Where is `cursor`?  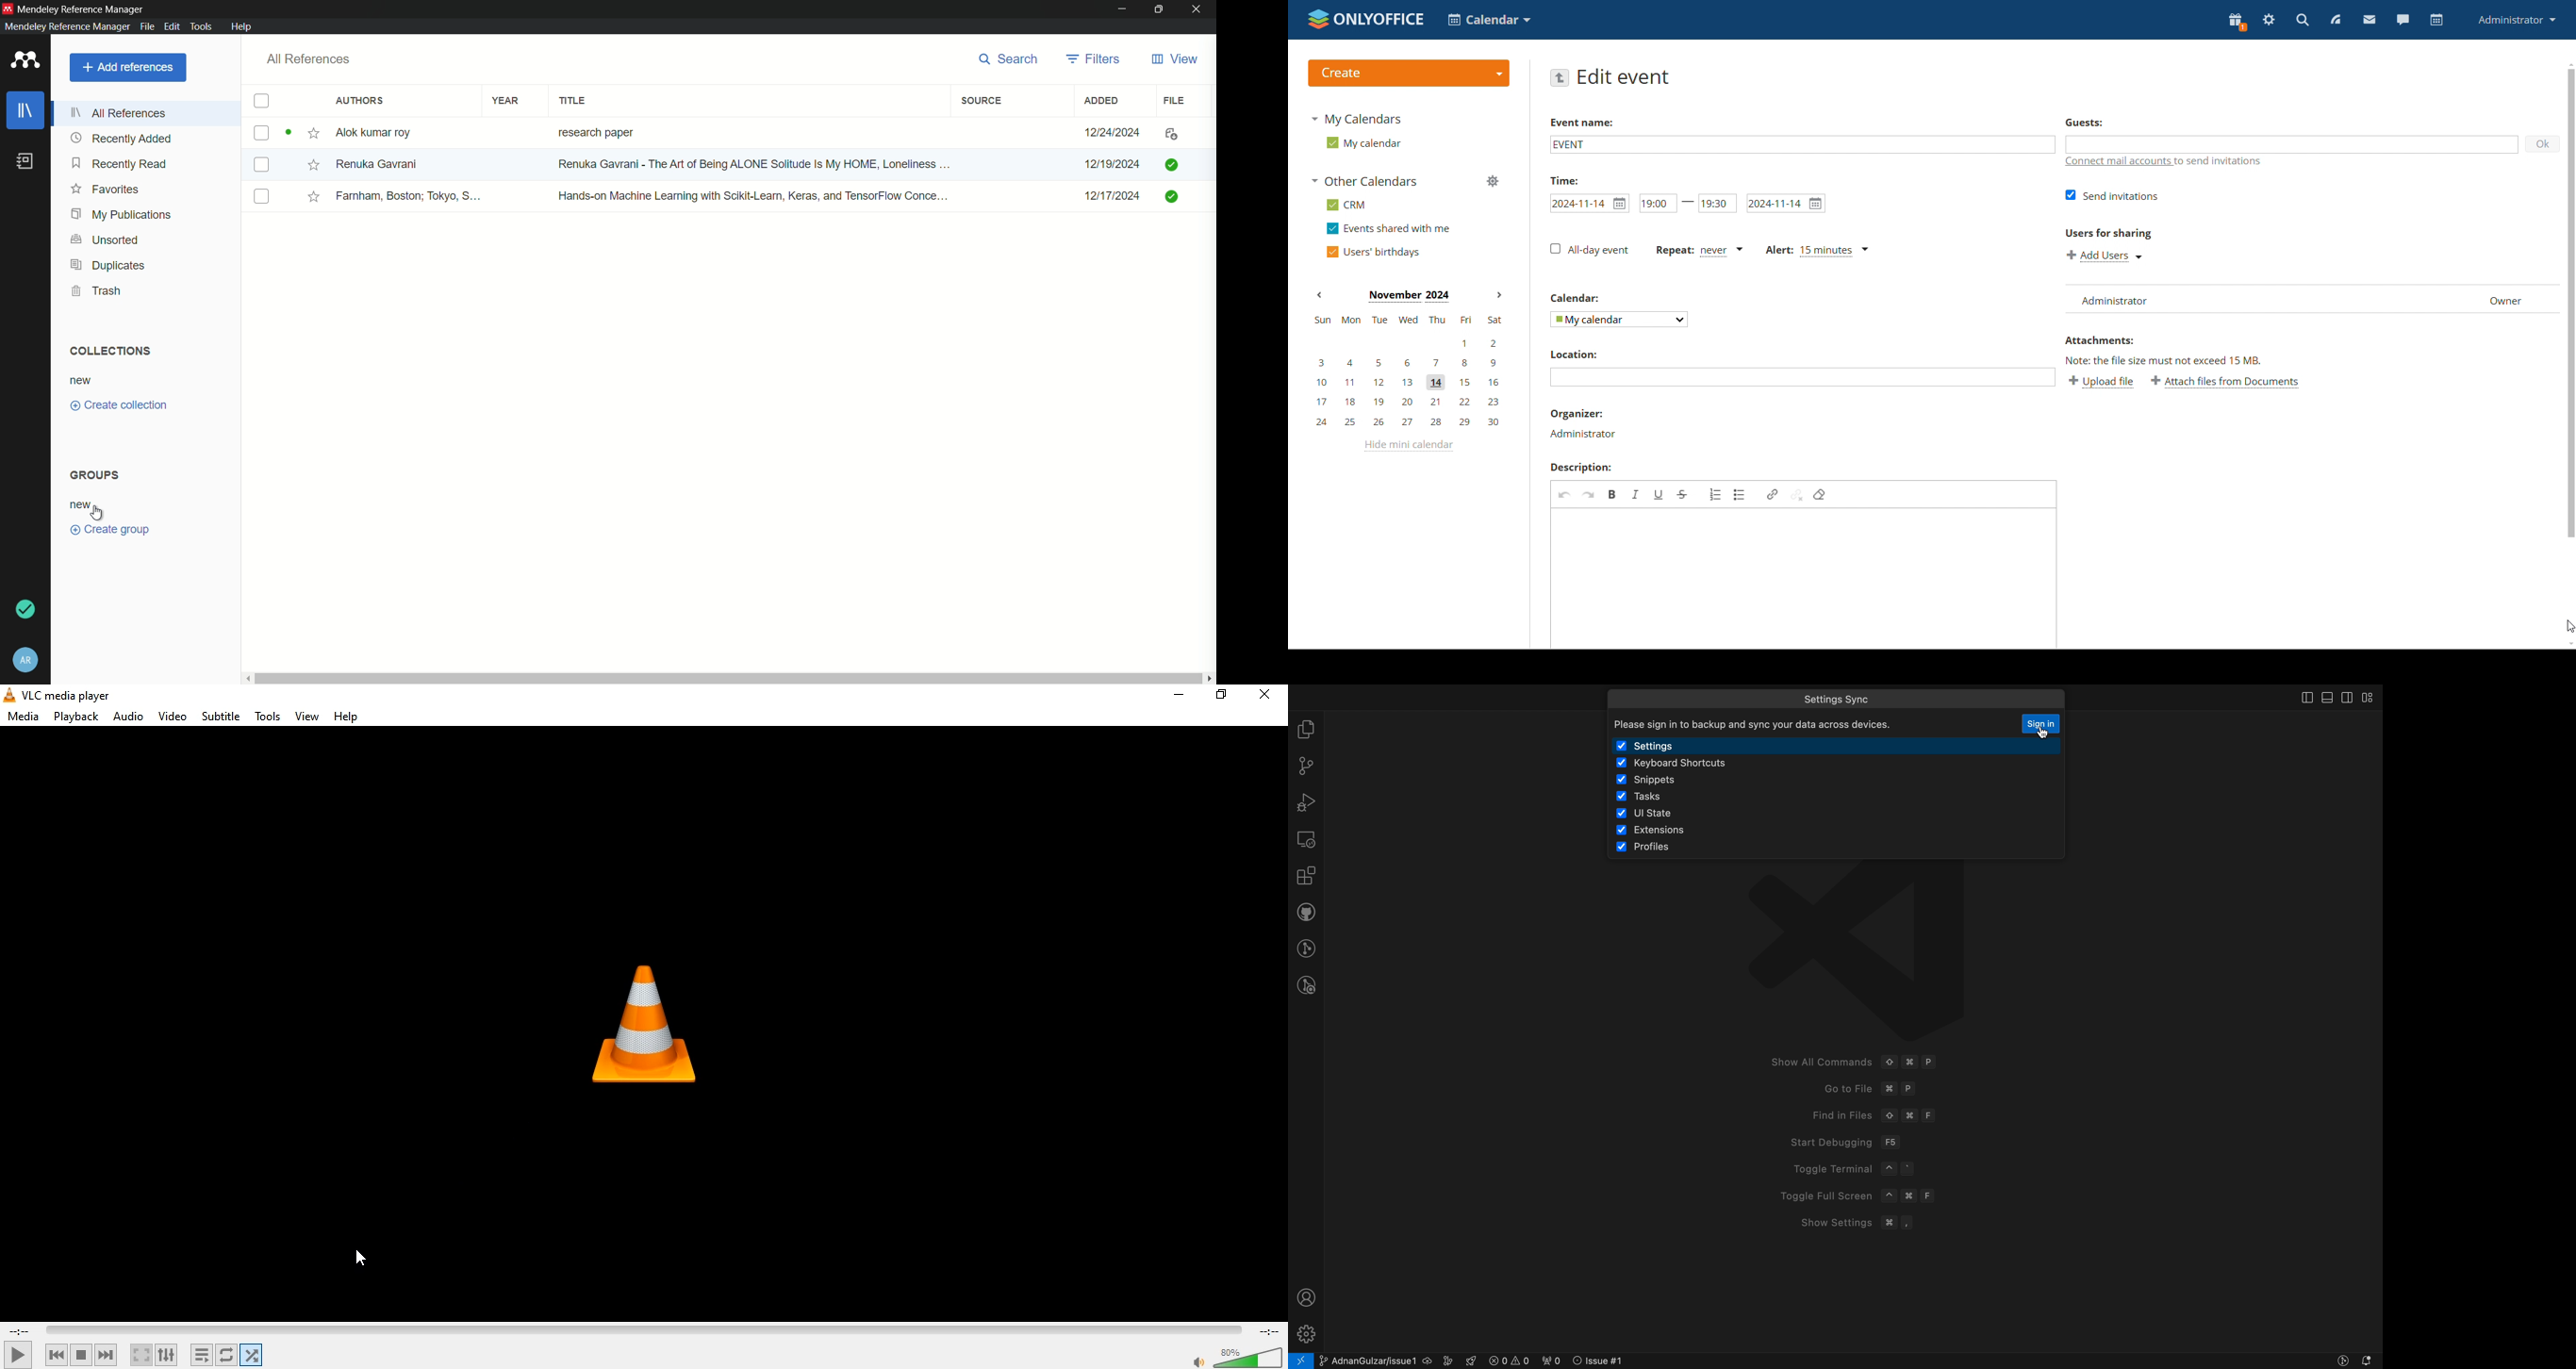 cursor is located at coordinates (365, 1257).